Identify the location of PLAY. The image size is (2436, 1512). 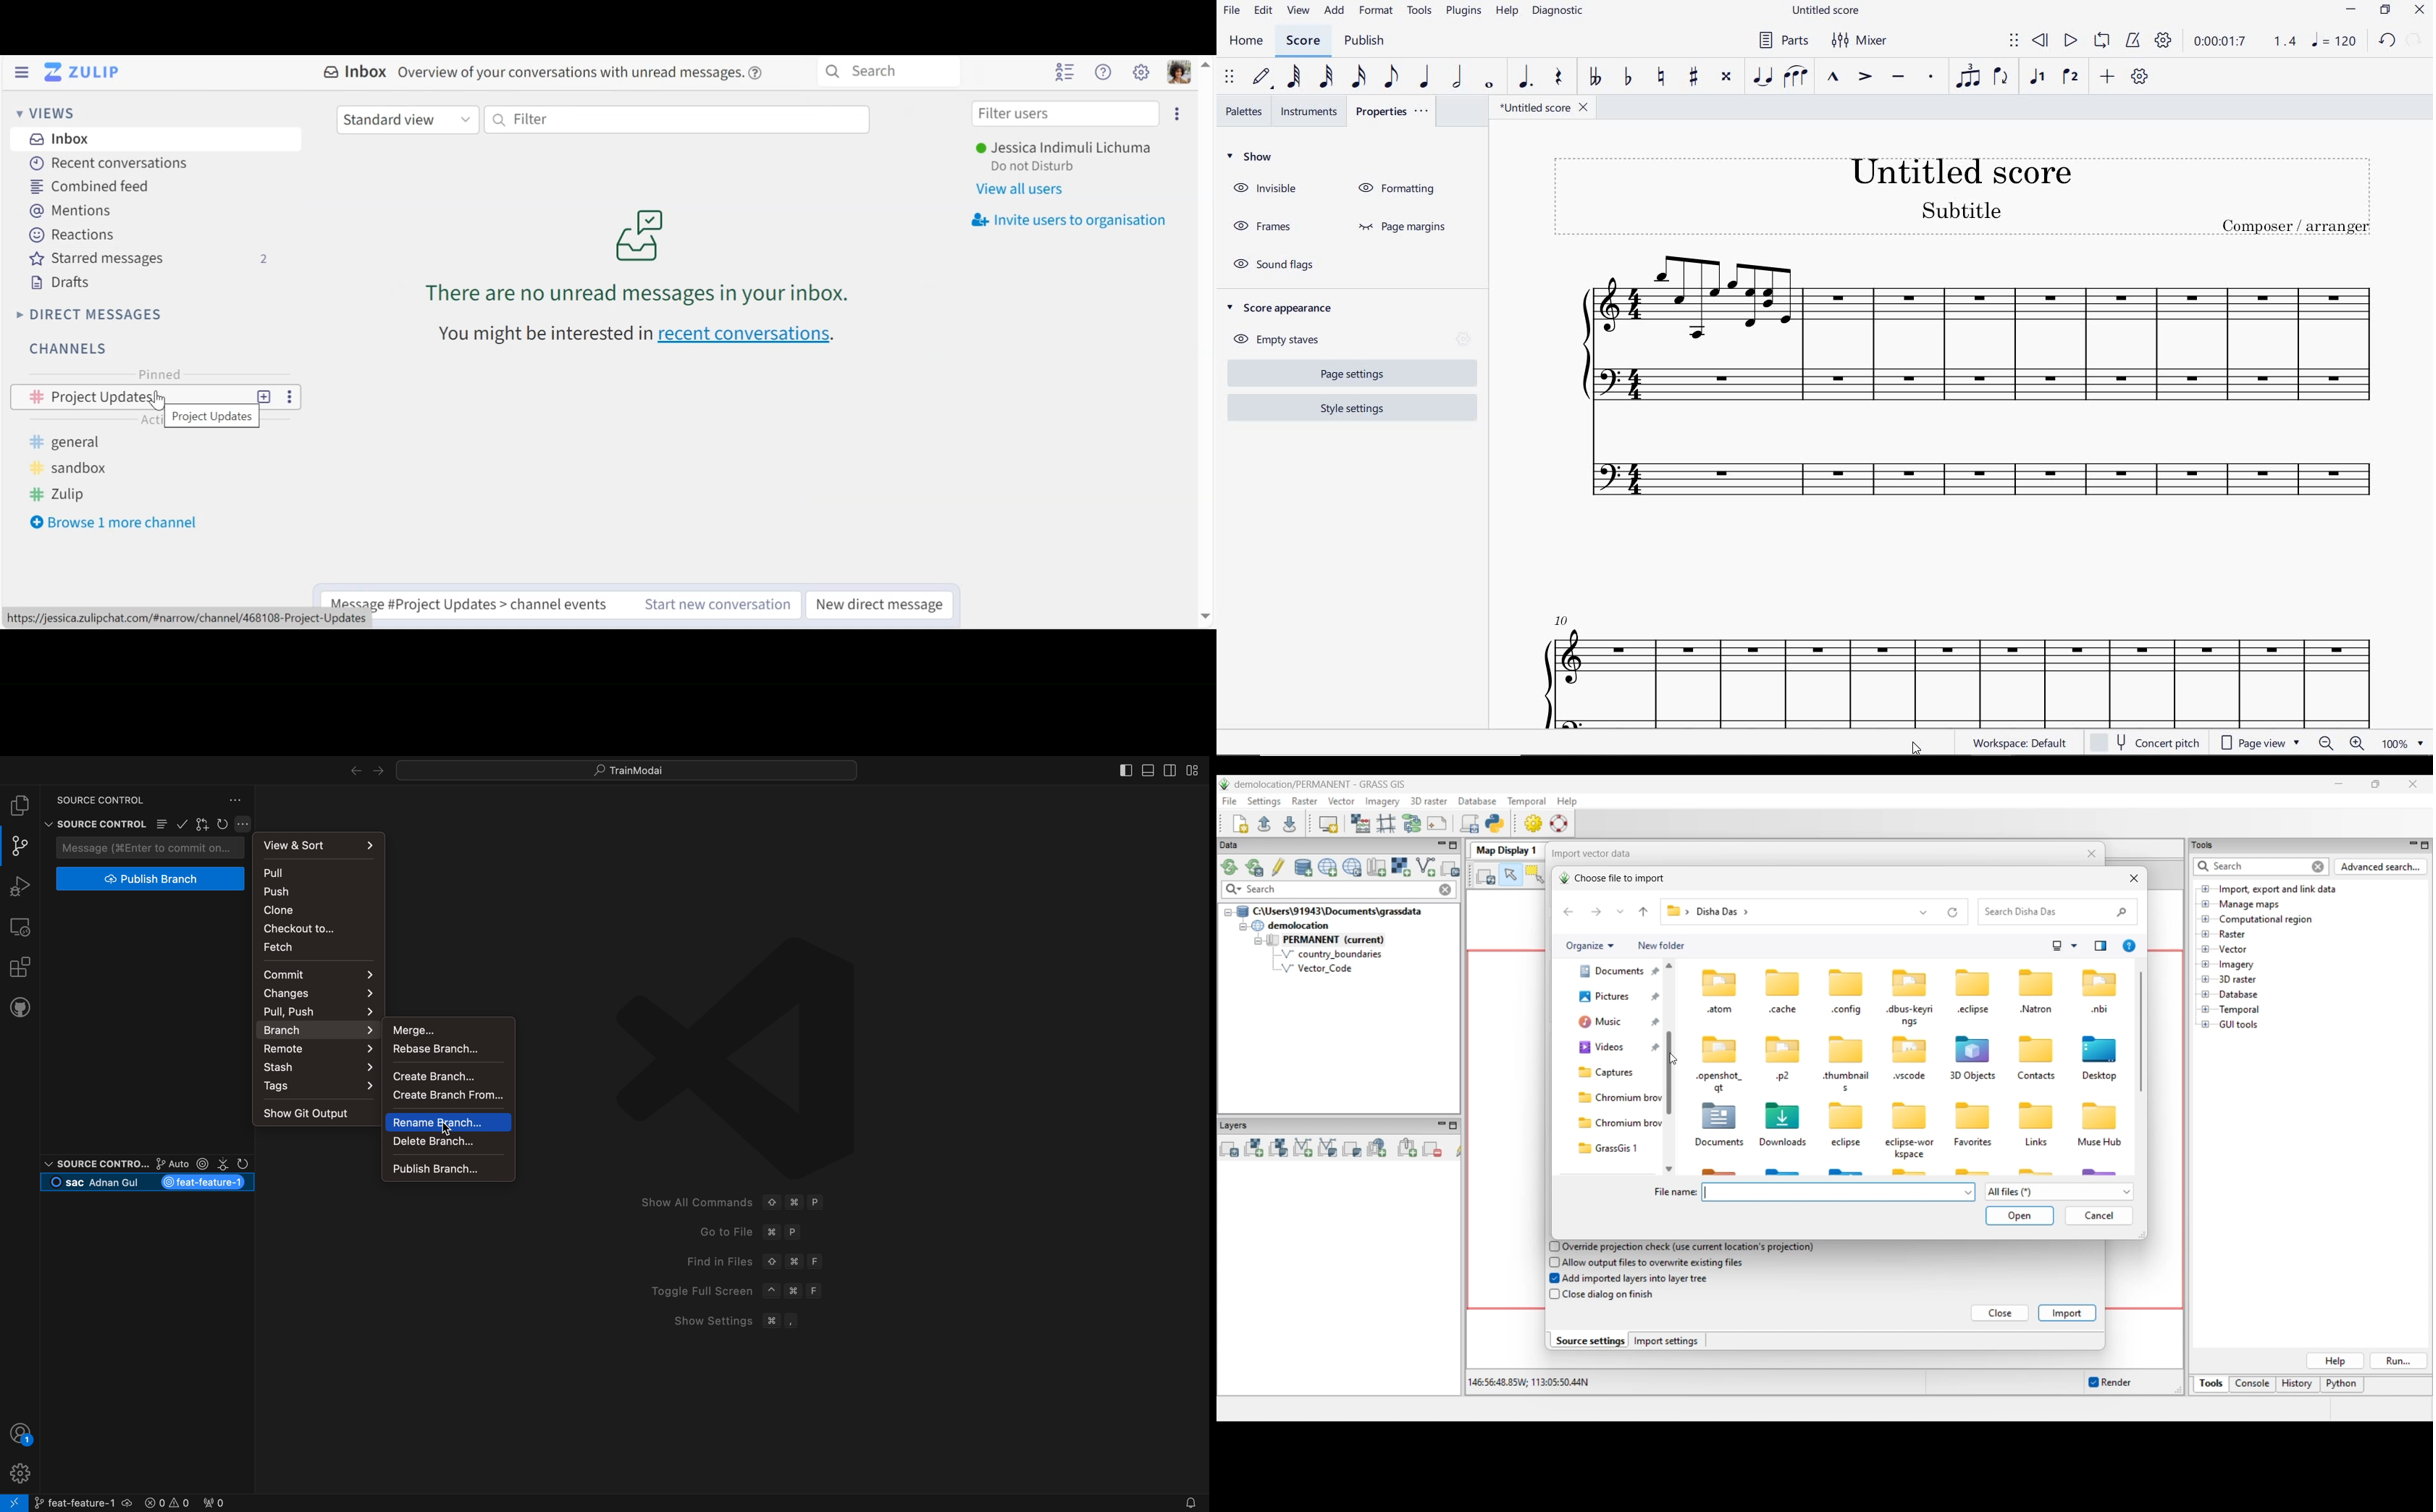
(2069, 41).